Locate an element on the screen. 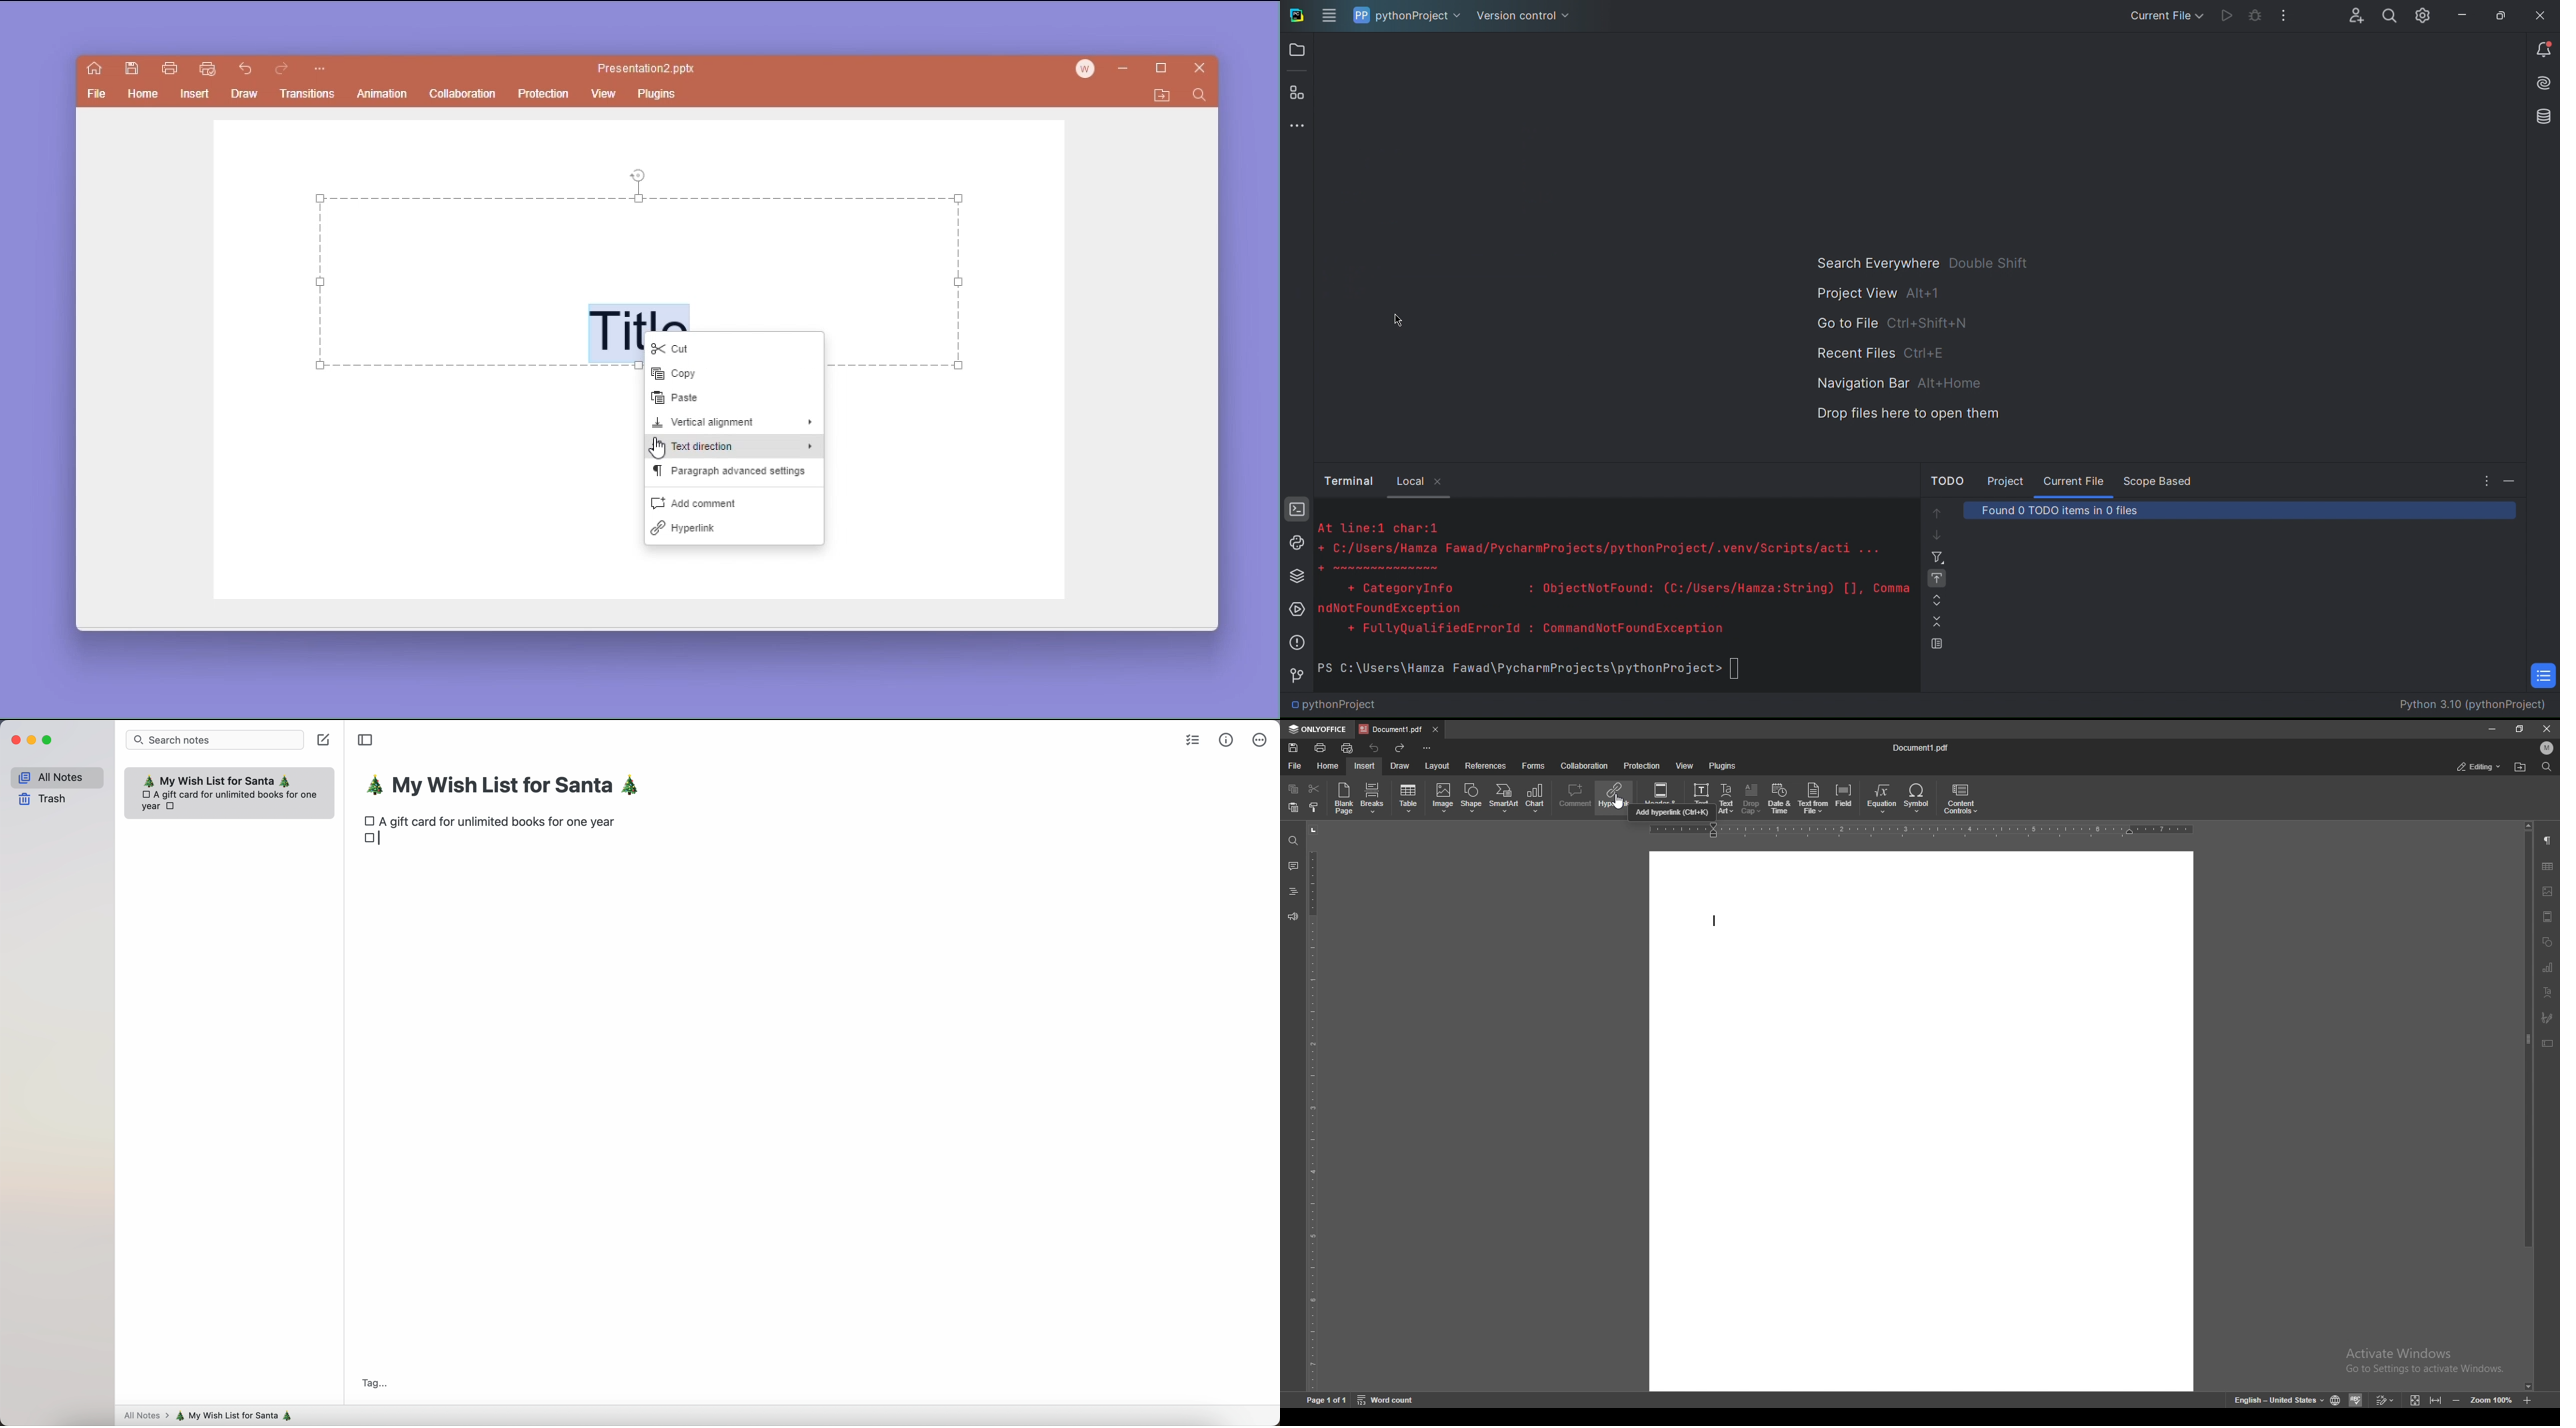  header/footer is located at coordinates (2548, 916).